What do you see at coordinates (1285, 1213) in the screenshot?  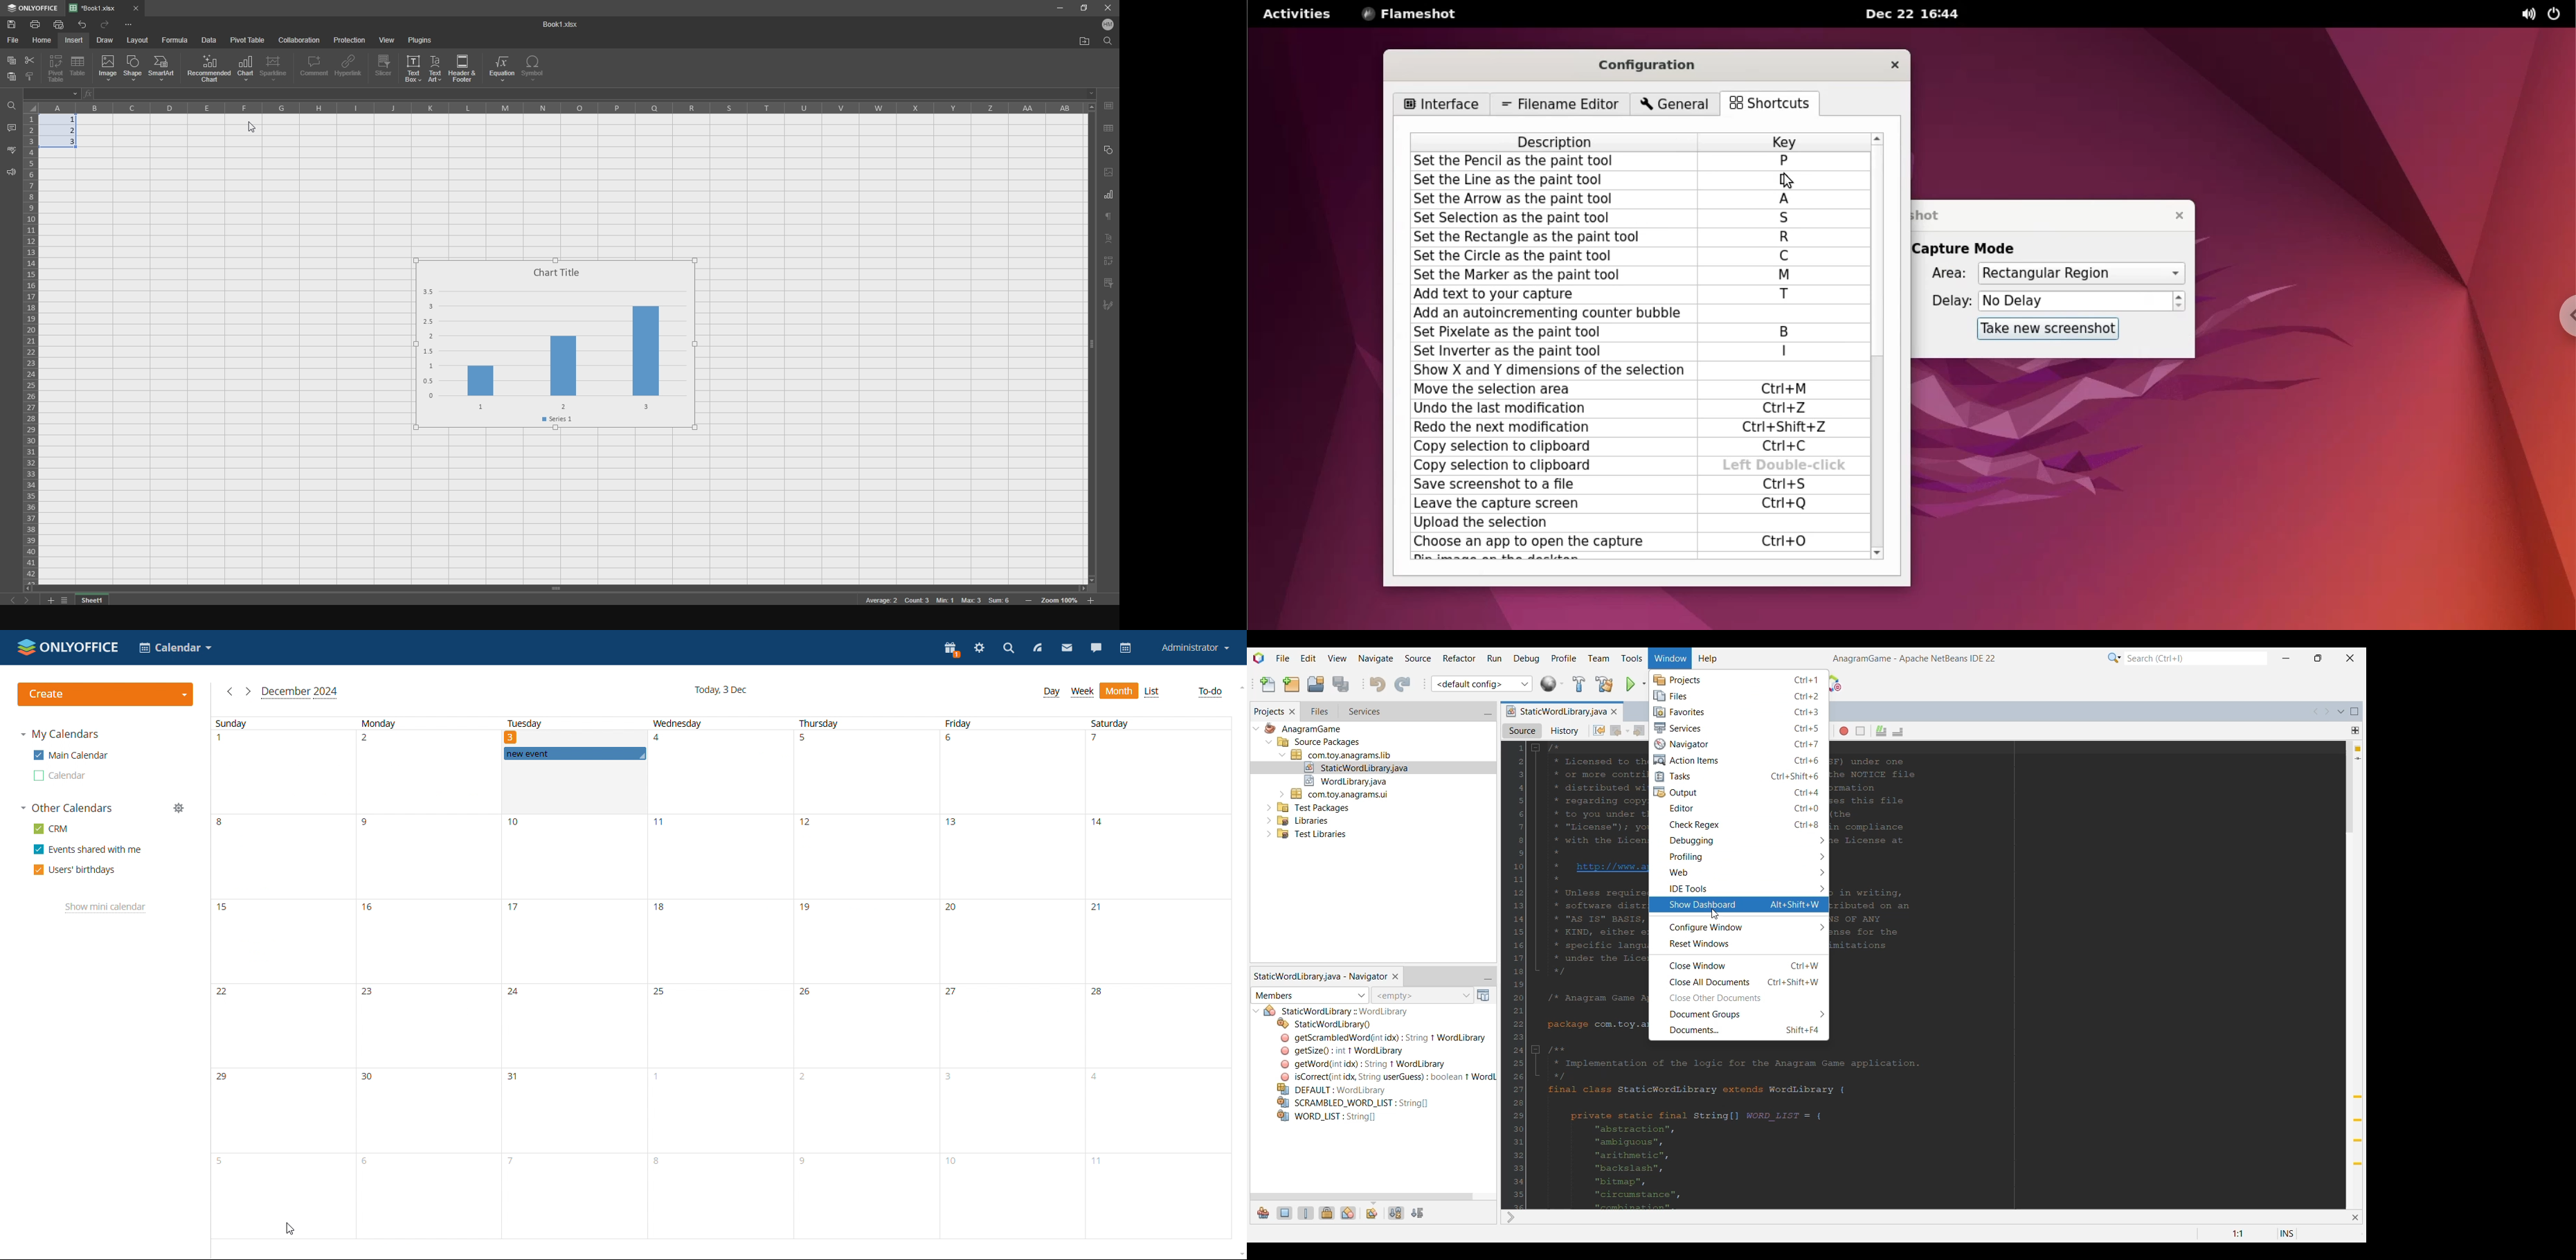 I see `Show fields` at bounding box center [1285, 1213].